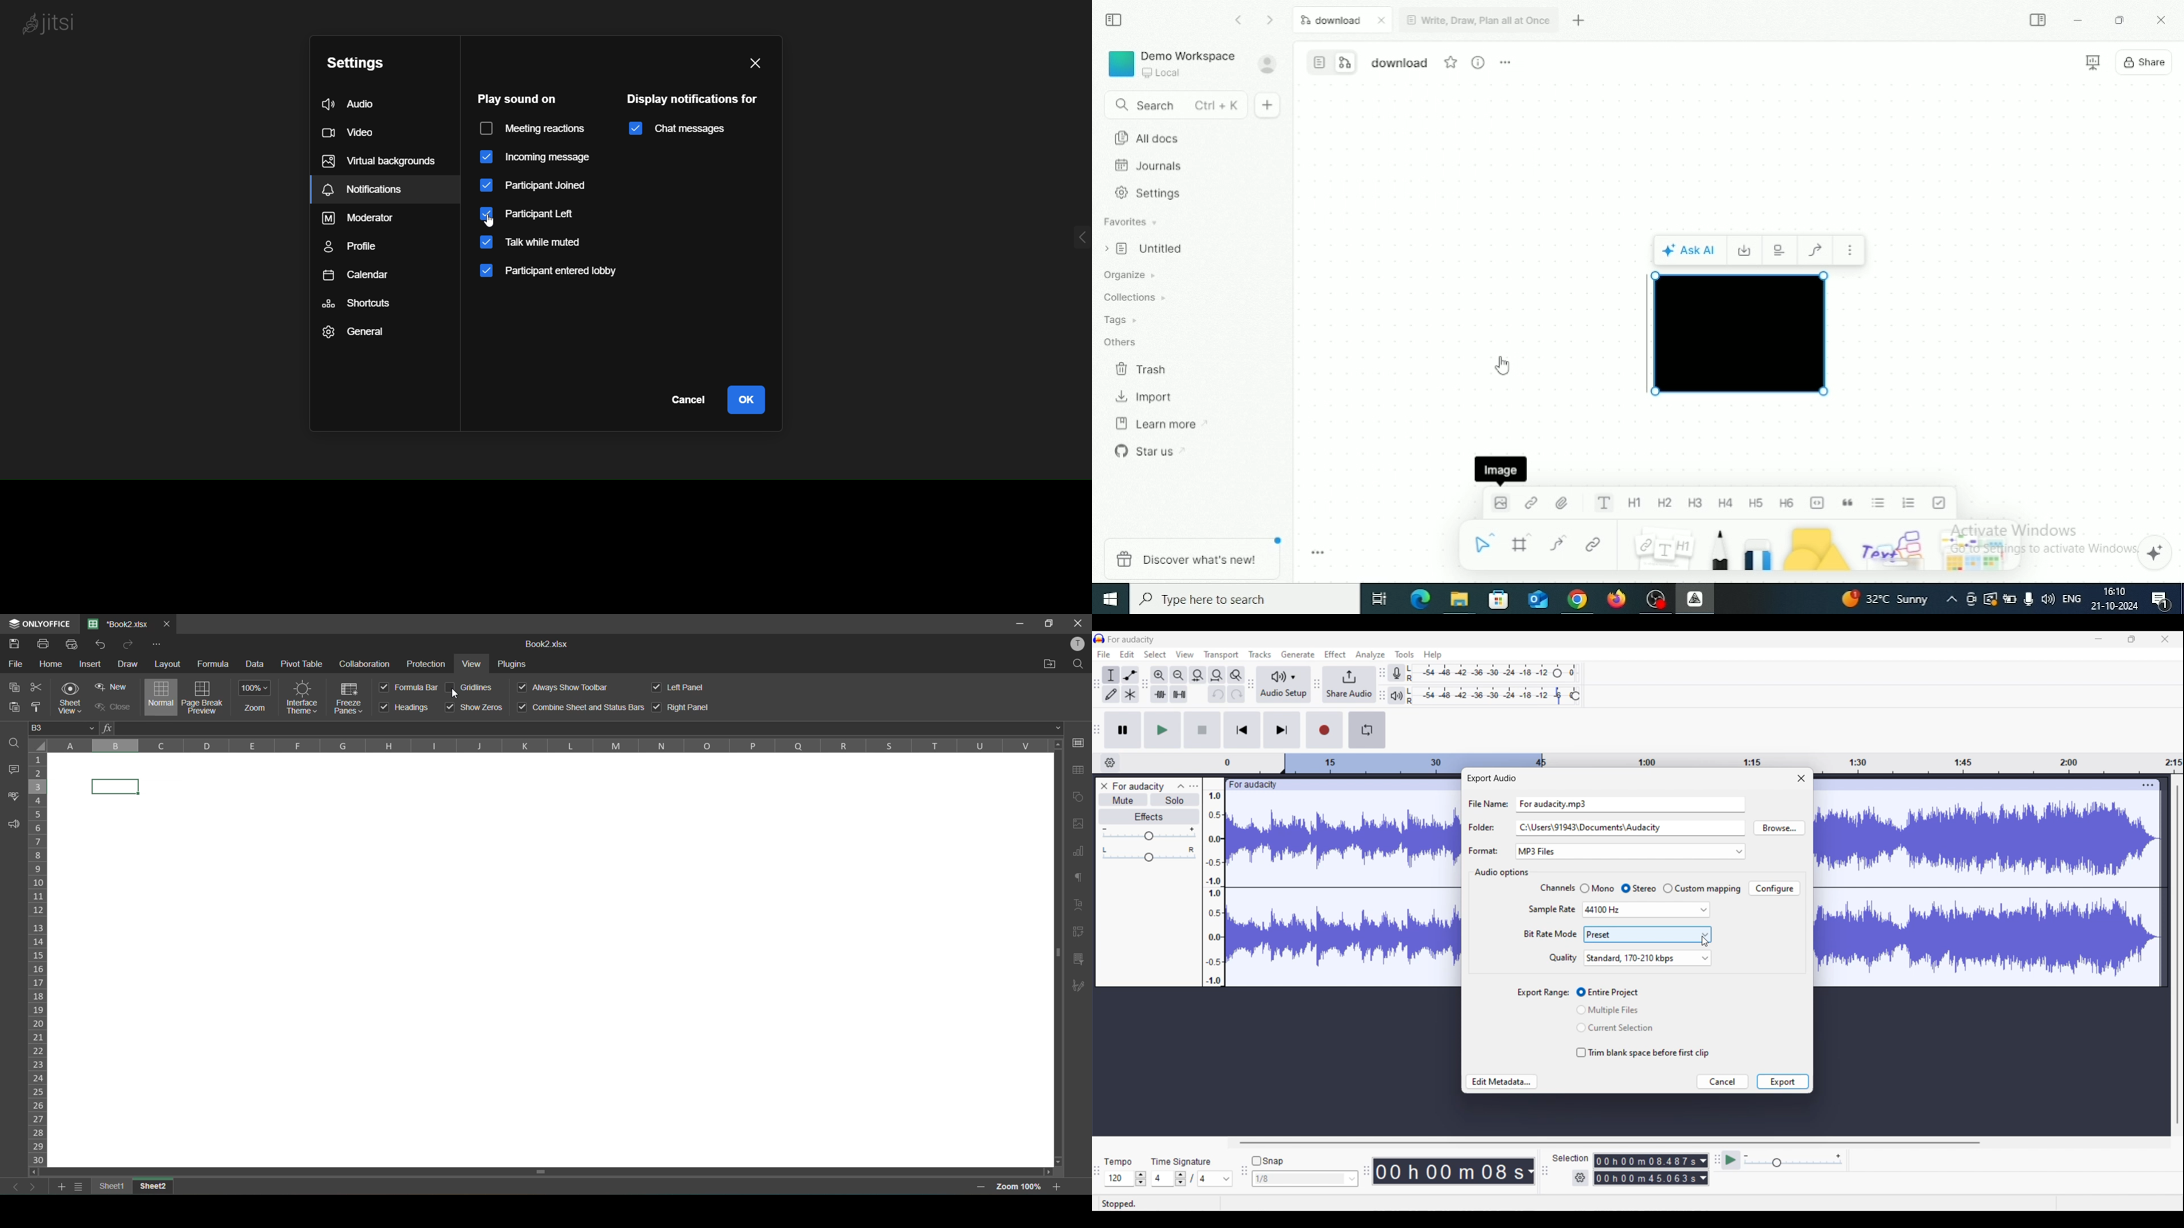 This screenshot has width=2184, height=1232. I want to click on zoom in, so click(1058, 1187).